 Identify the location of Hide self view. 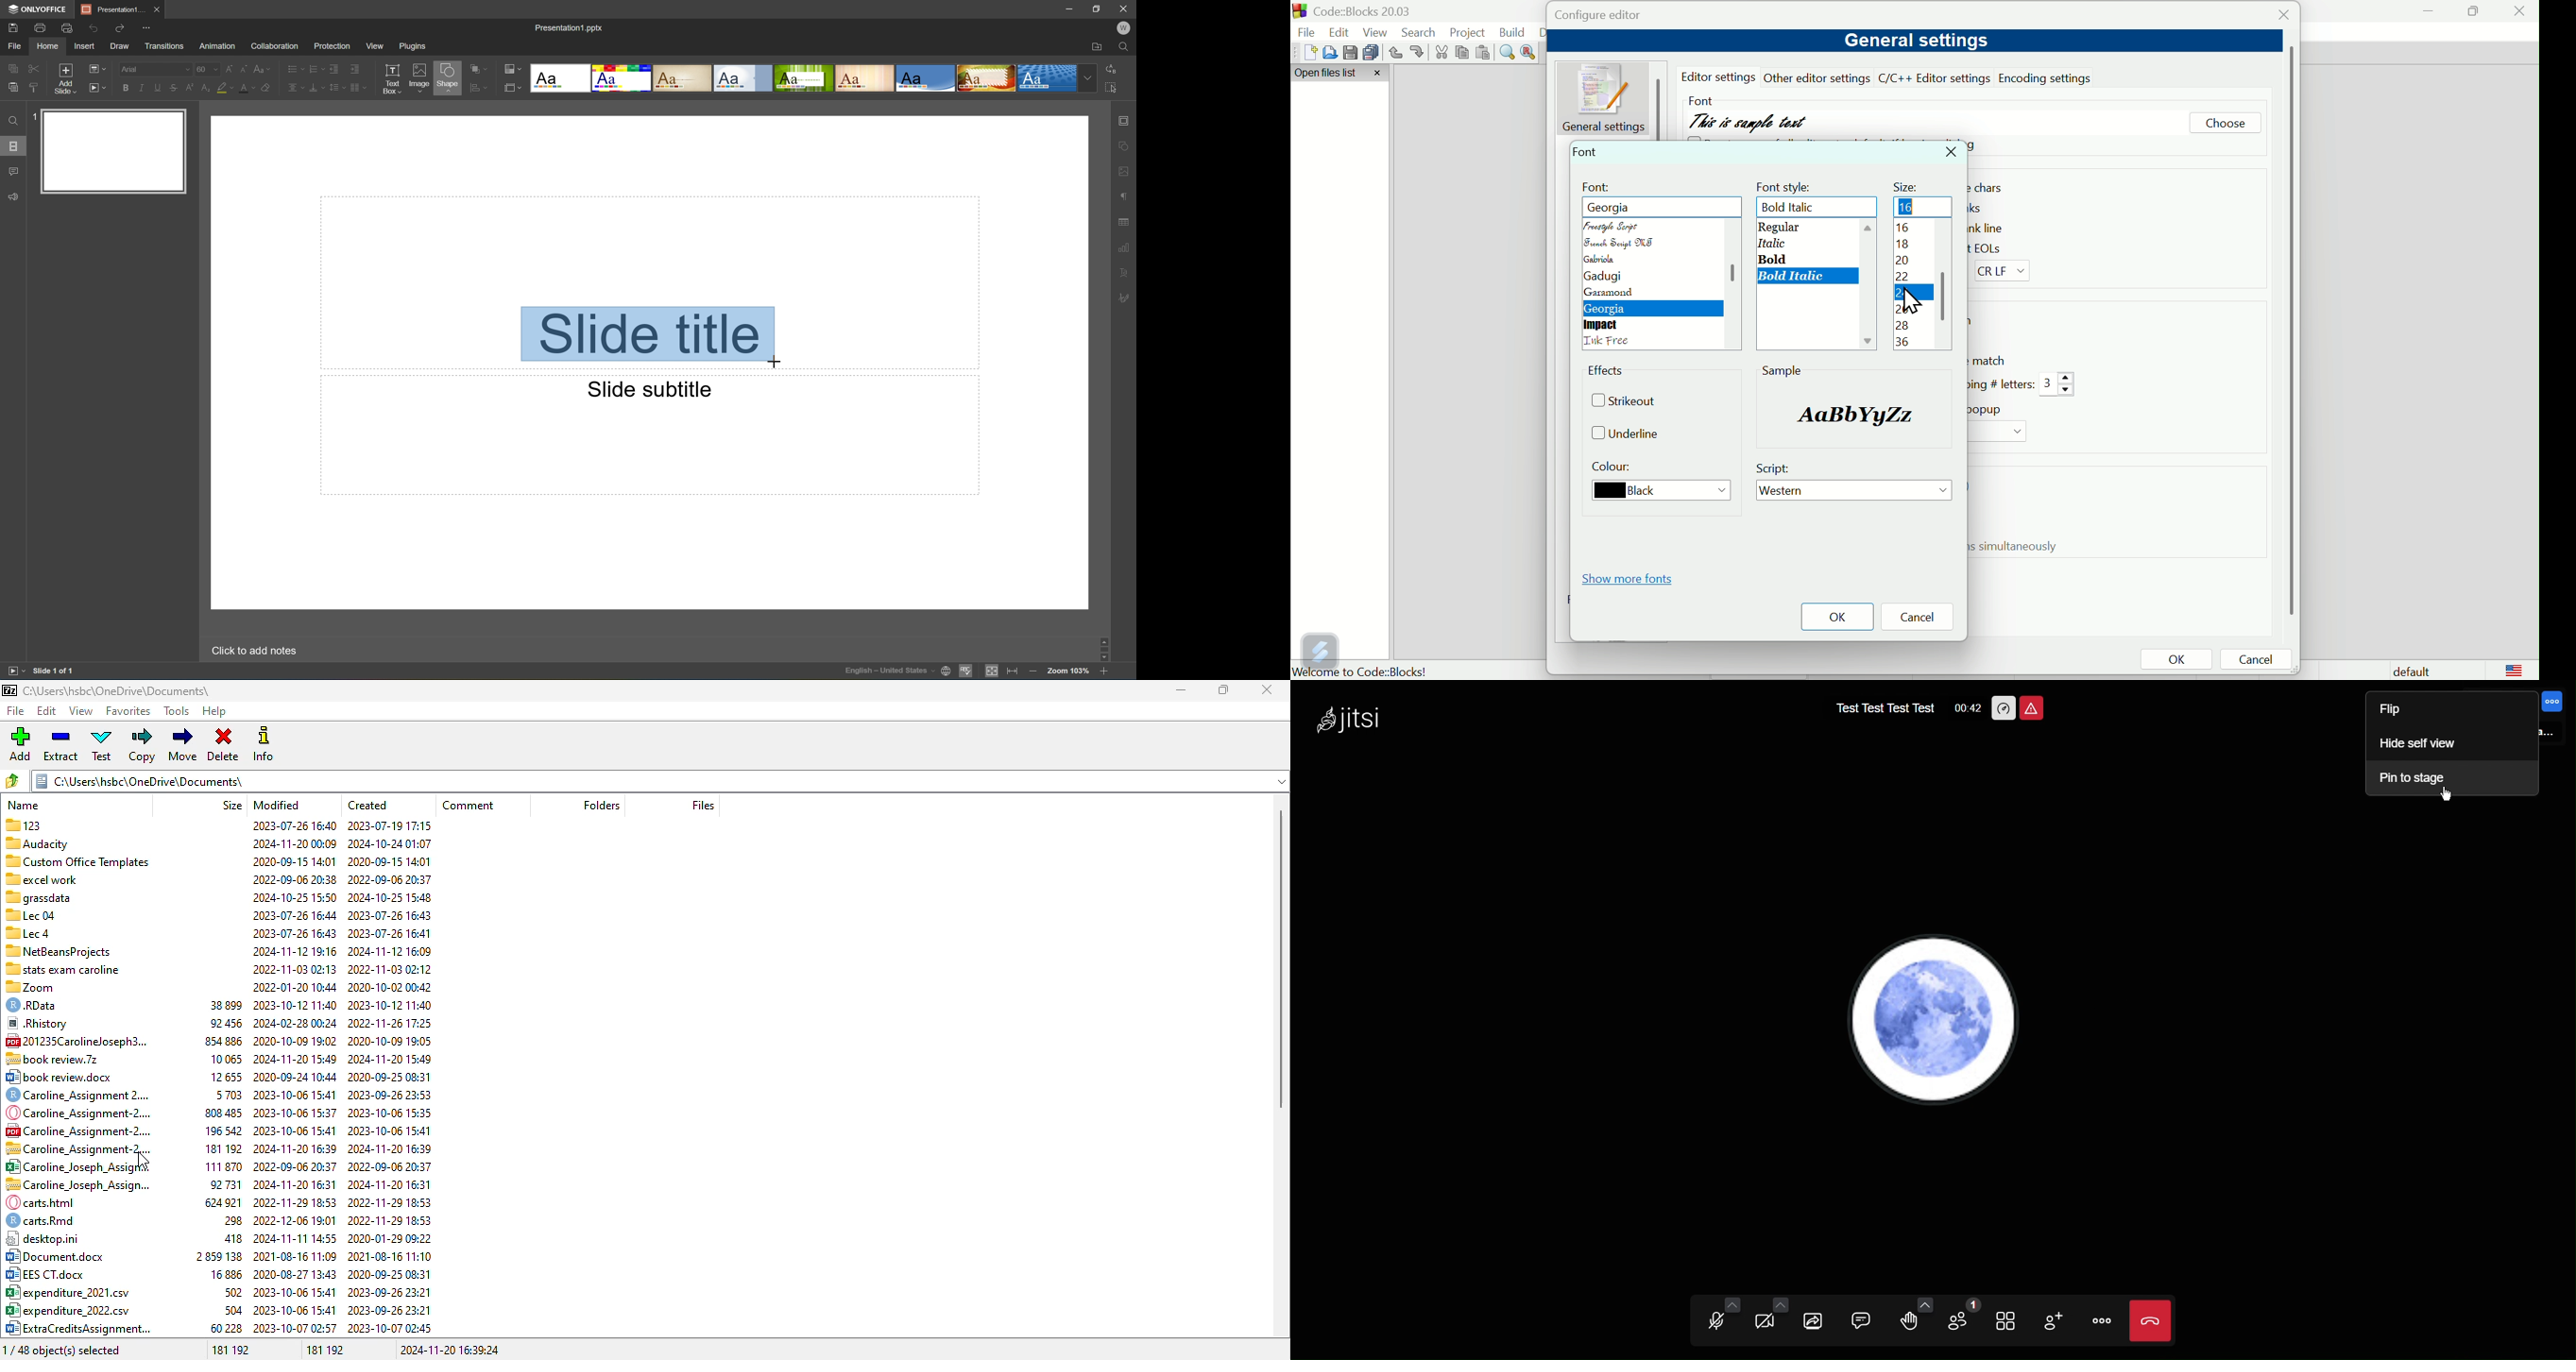
(2419, 745).